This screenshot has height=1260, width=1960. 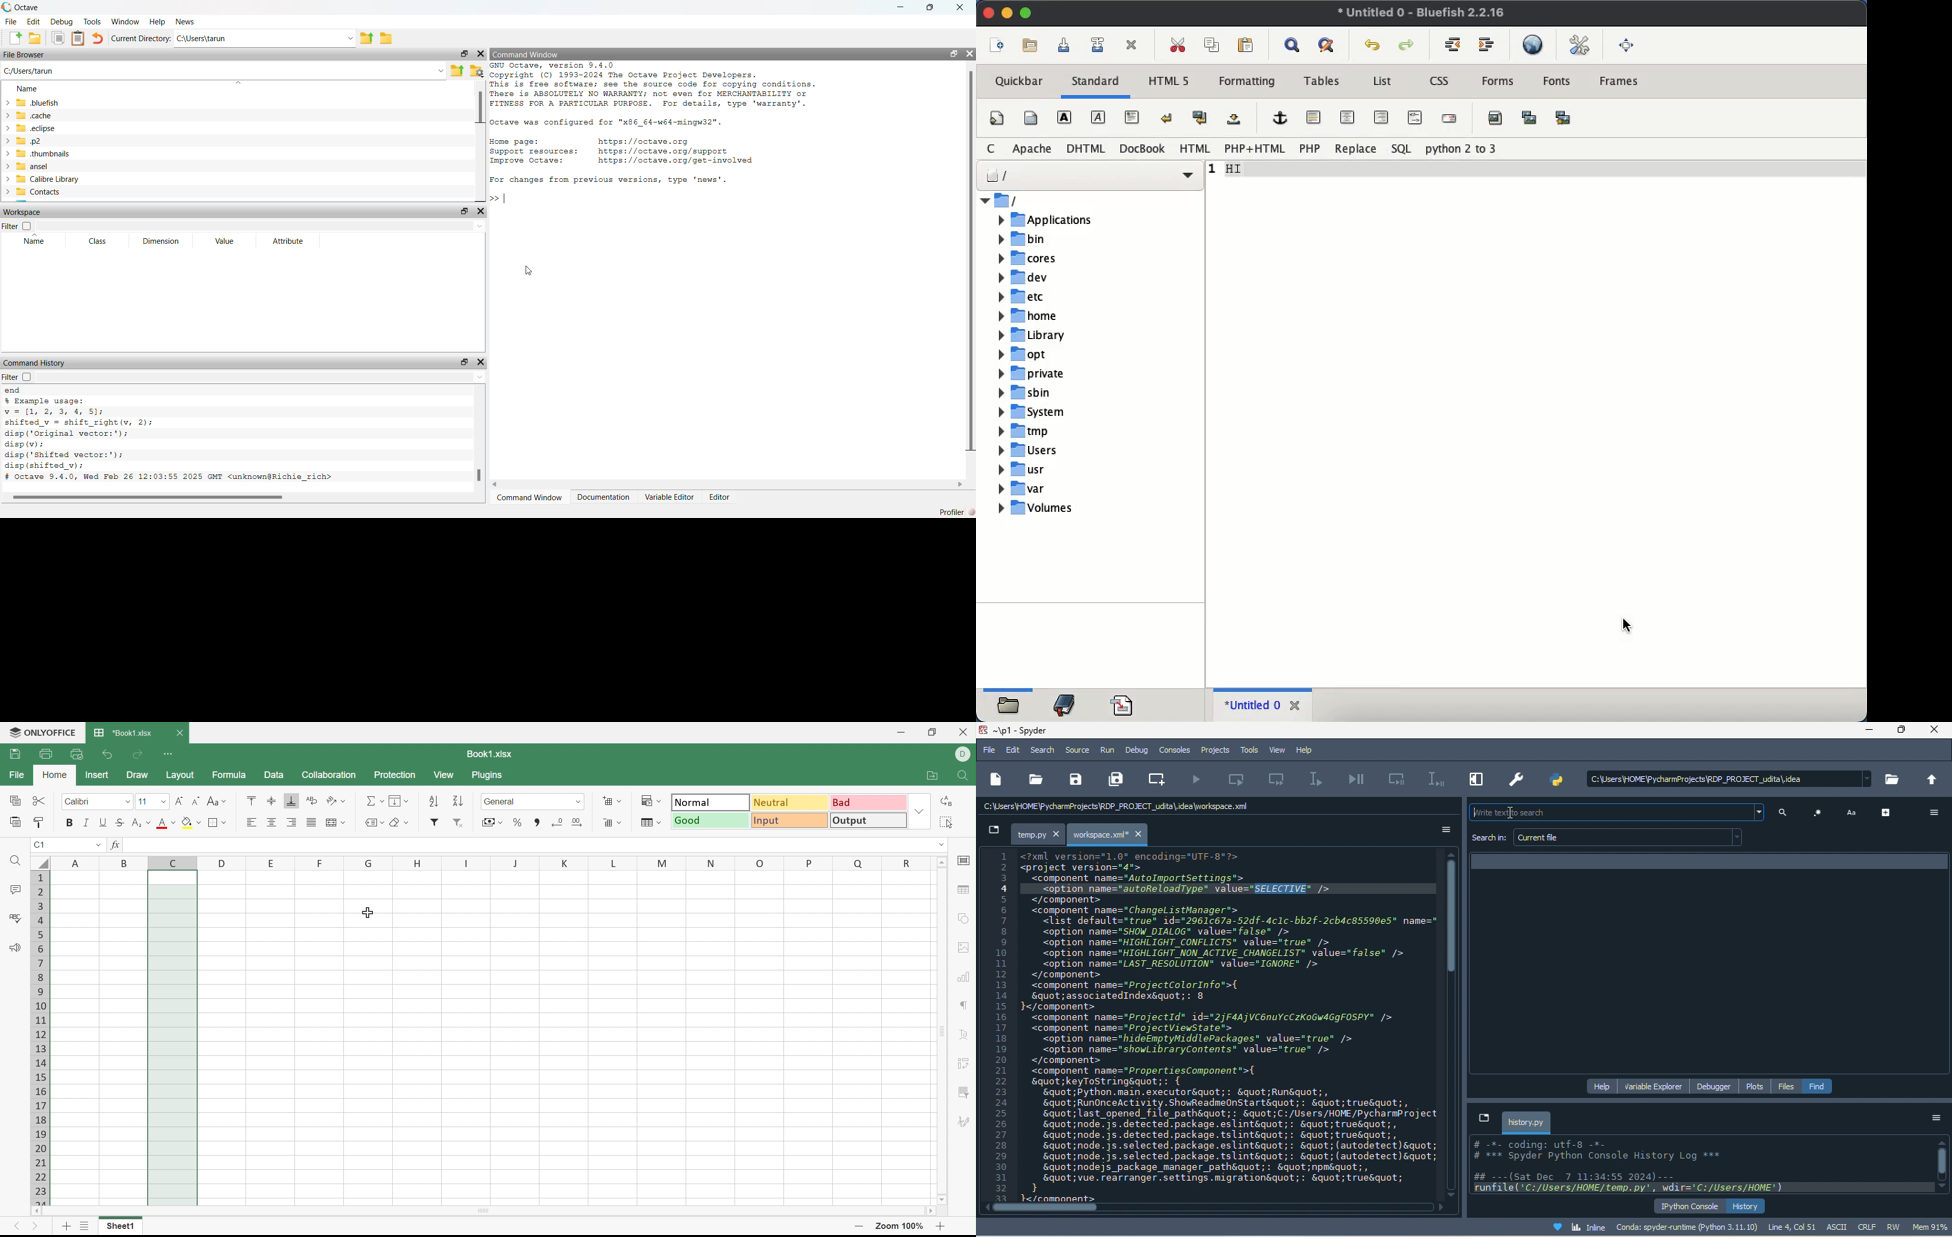 What do you see at coordinates (1066, 220) in the screenshot?
I see `applications` at bounding box center [1066, 220].